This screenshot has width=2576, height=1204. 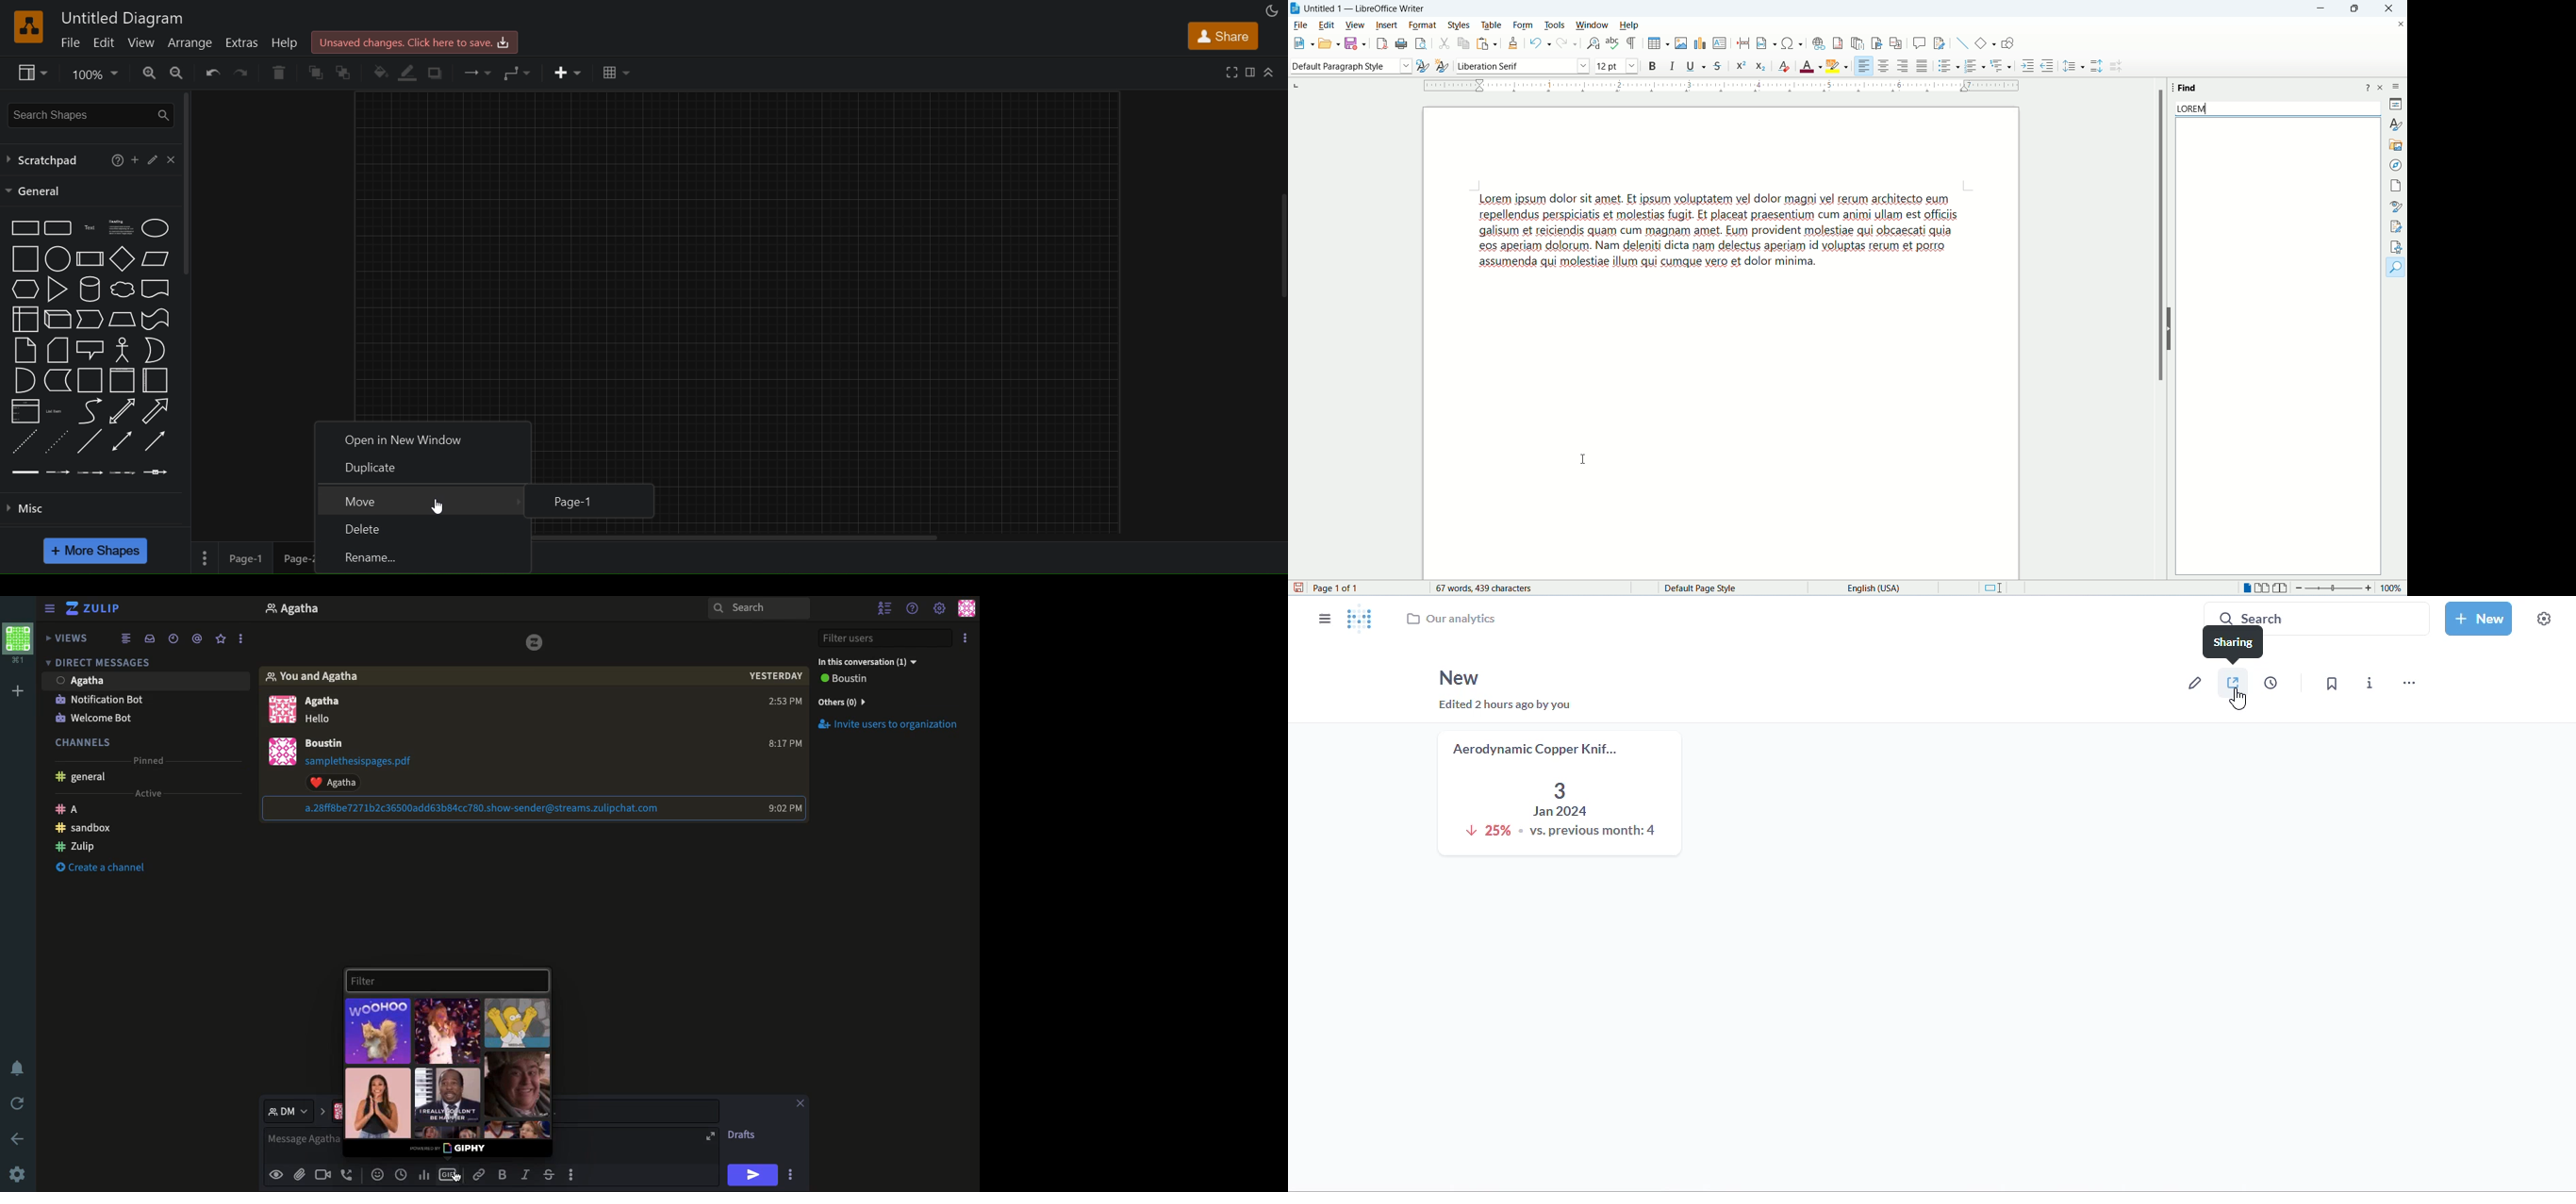 What do you see at coordinates (1443, 44) in the screenshot?
I see `cut` at bounding box center [1443, 44].